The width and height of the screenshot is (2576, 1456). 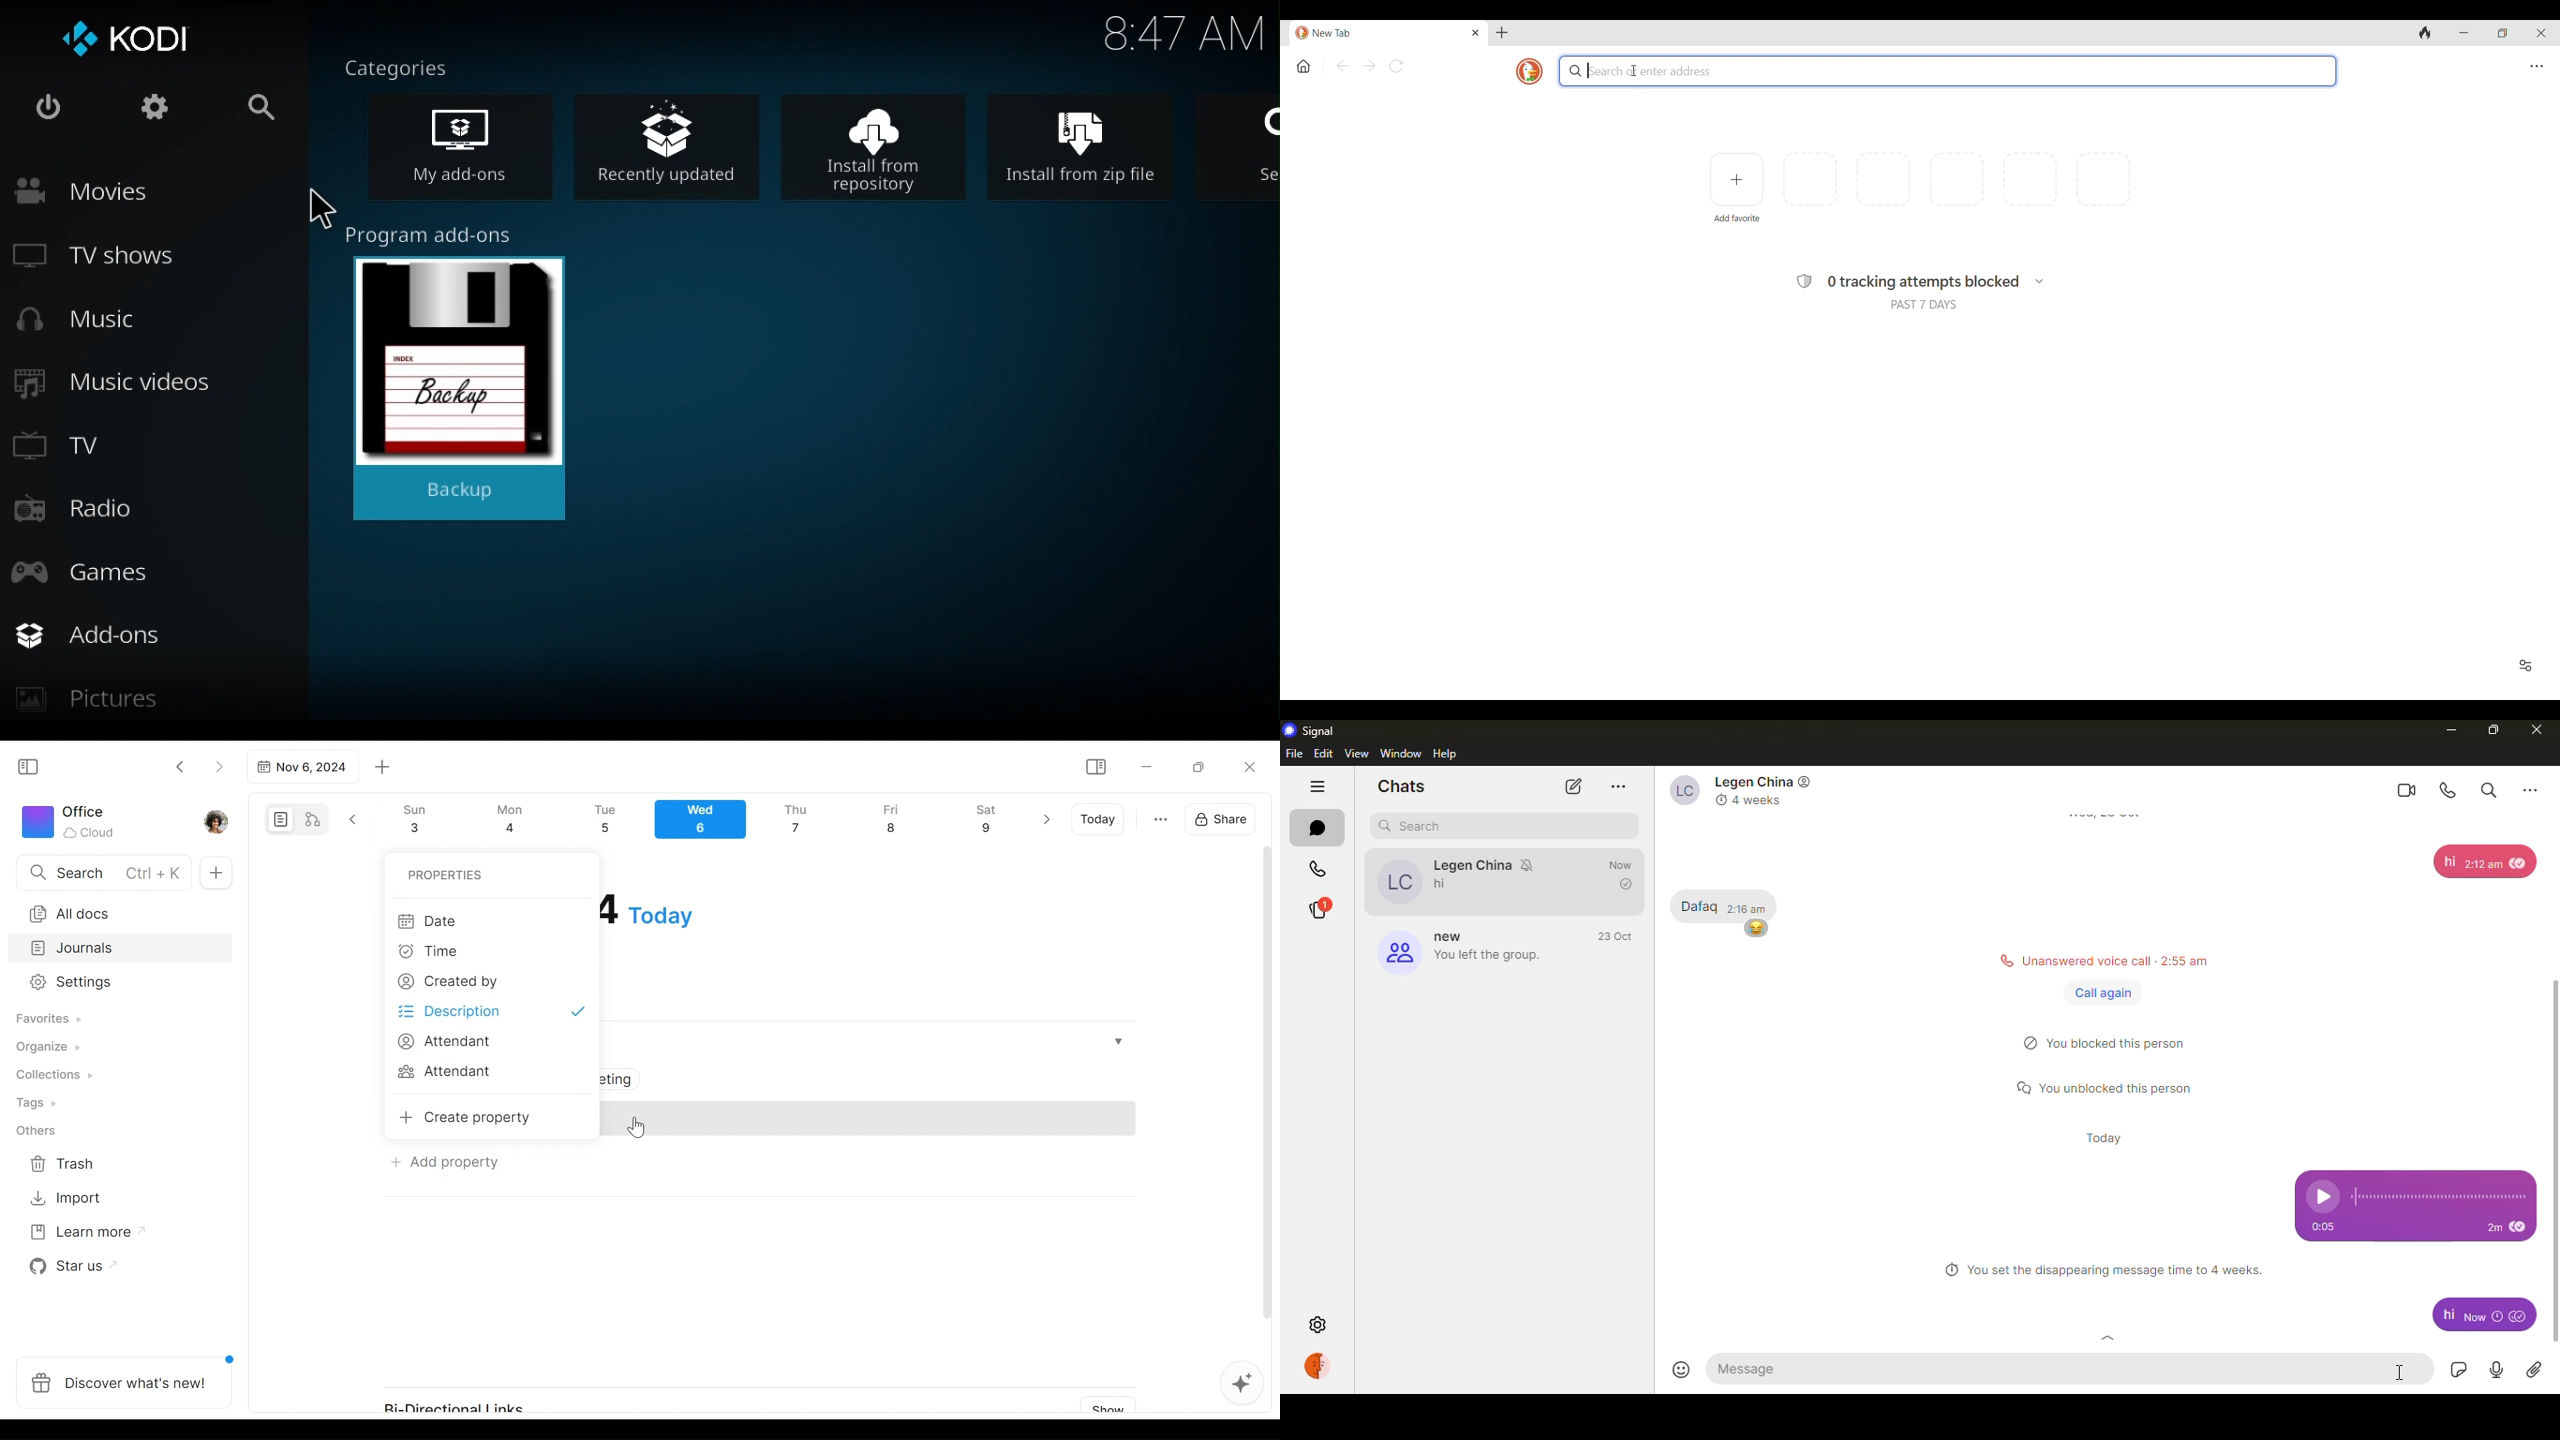 What do you see at coordinates (1379, 33) in the screenshot?
I see `Current/Open tab` at bounding box center [1379, 33].